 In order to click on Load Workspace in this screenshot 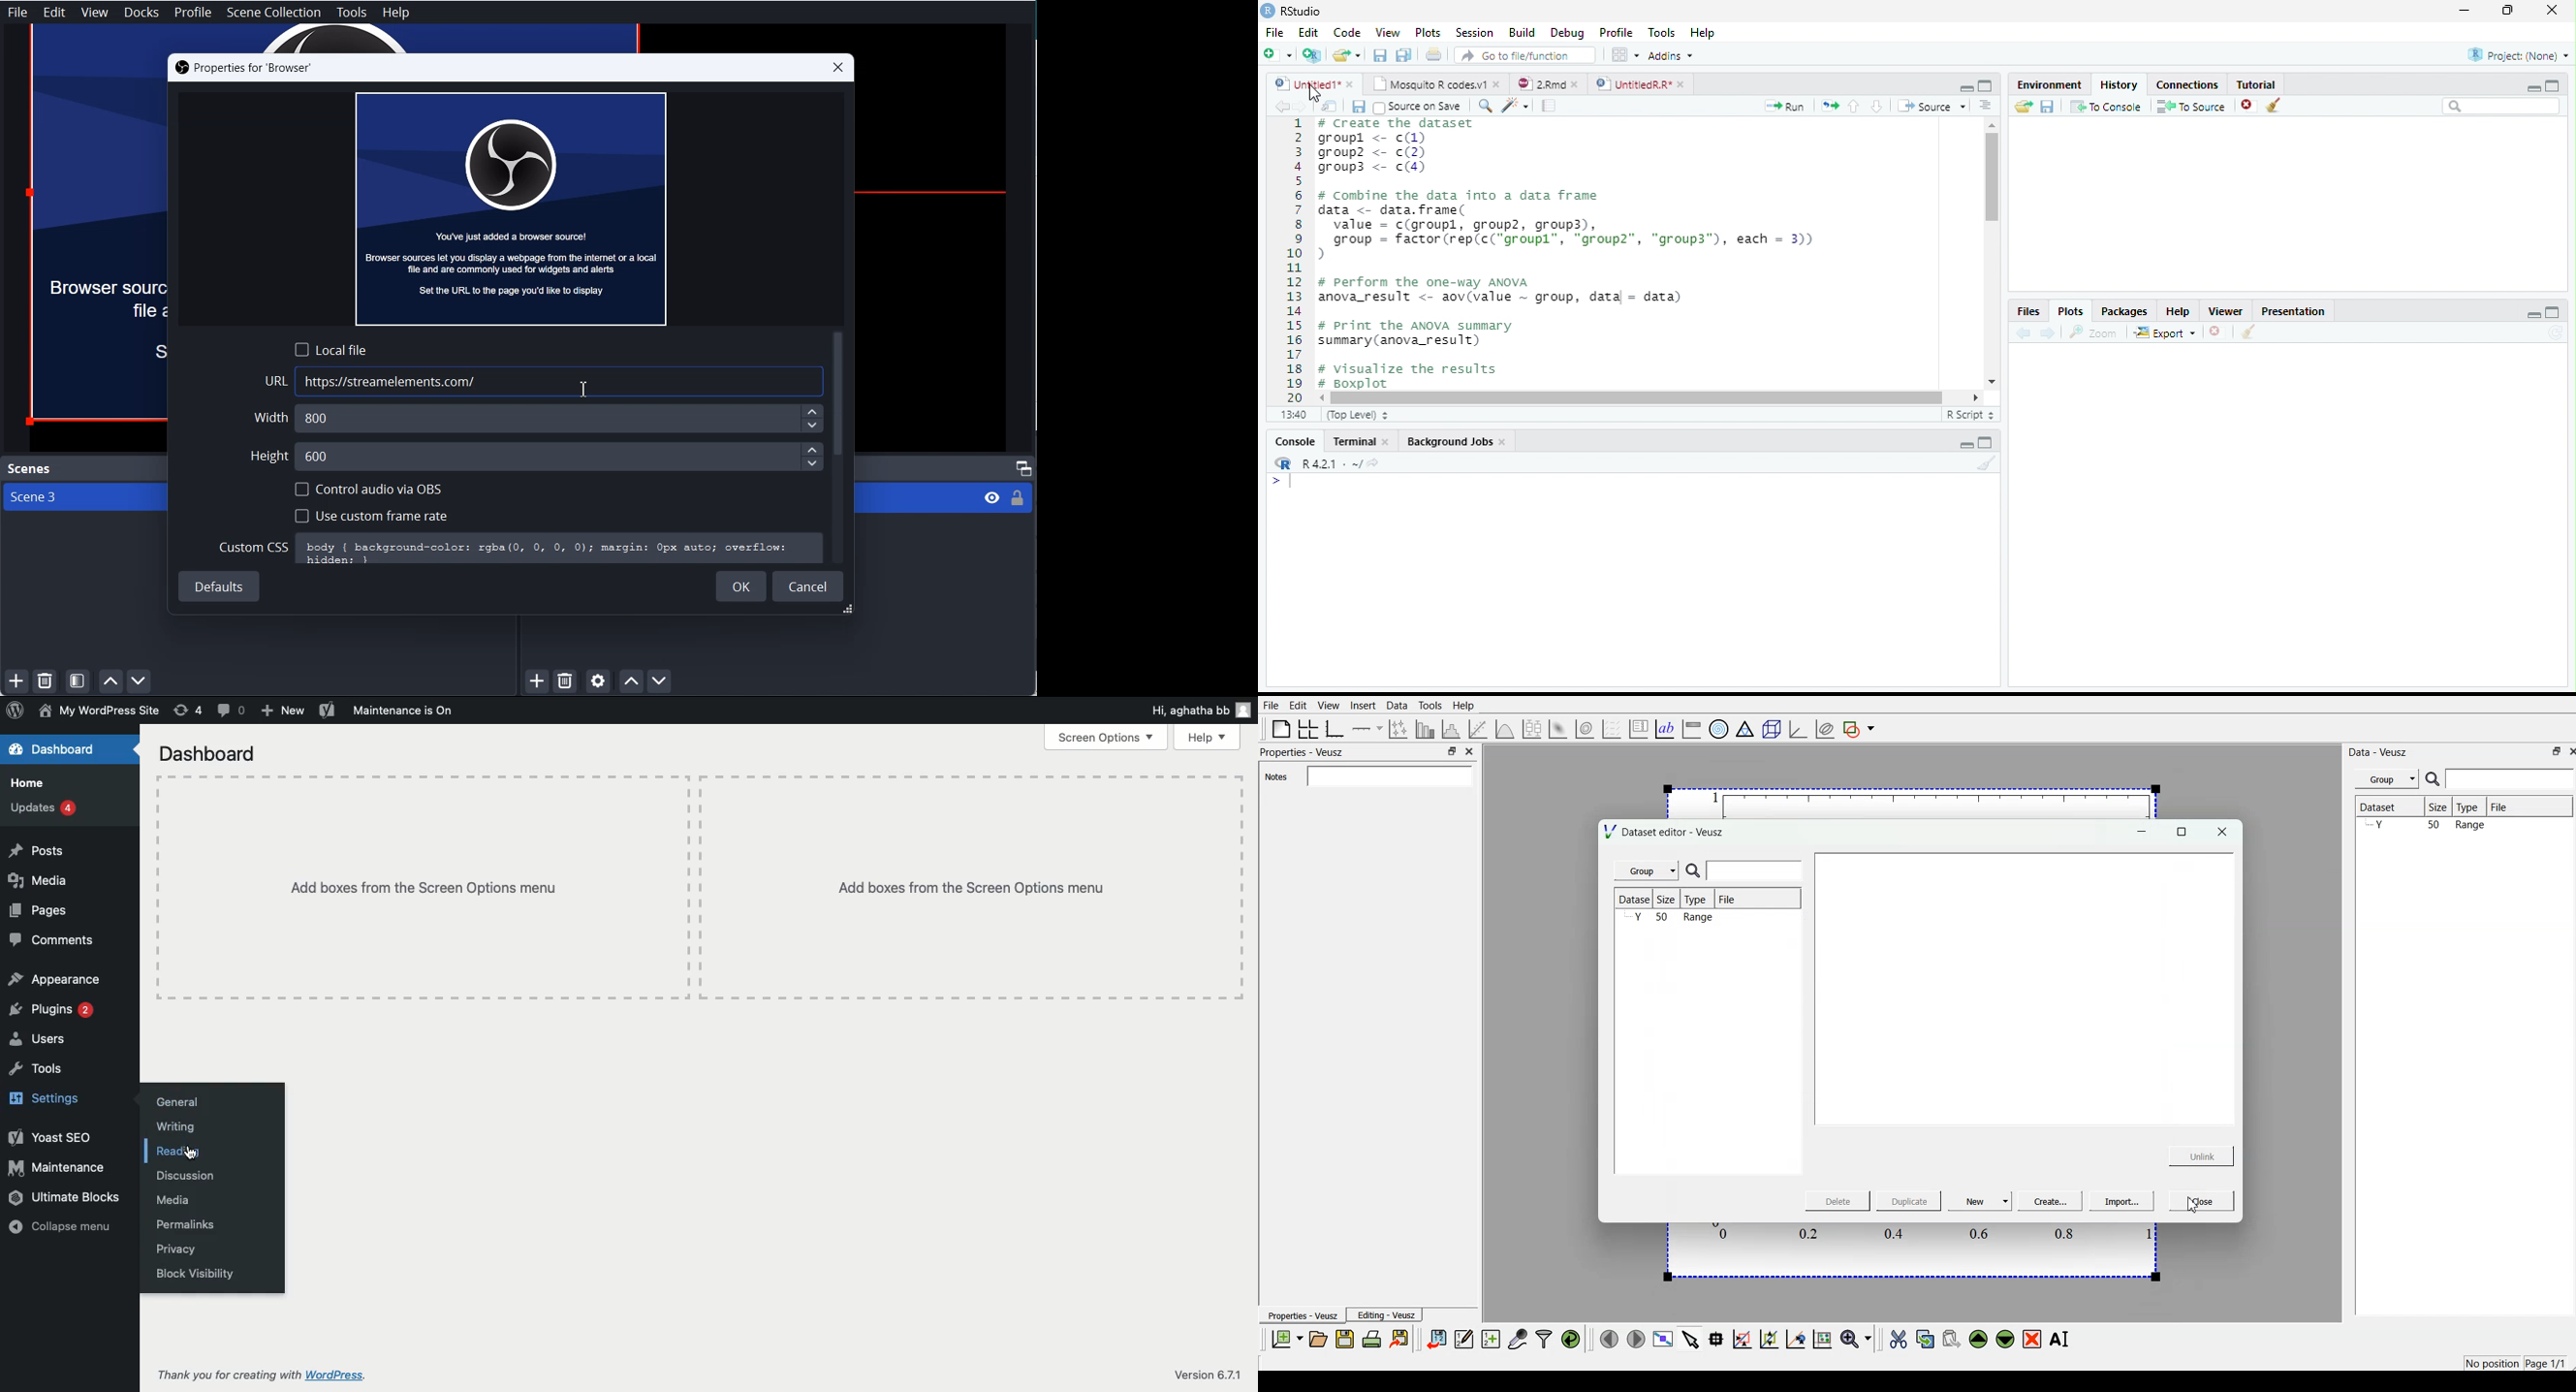, I will do `click(2024, 107)`.